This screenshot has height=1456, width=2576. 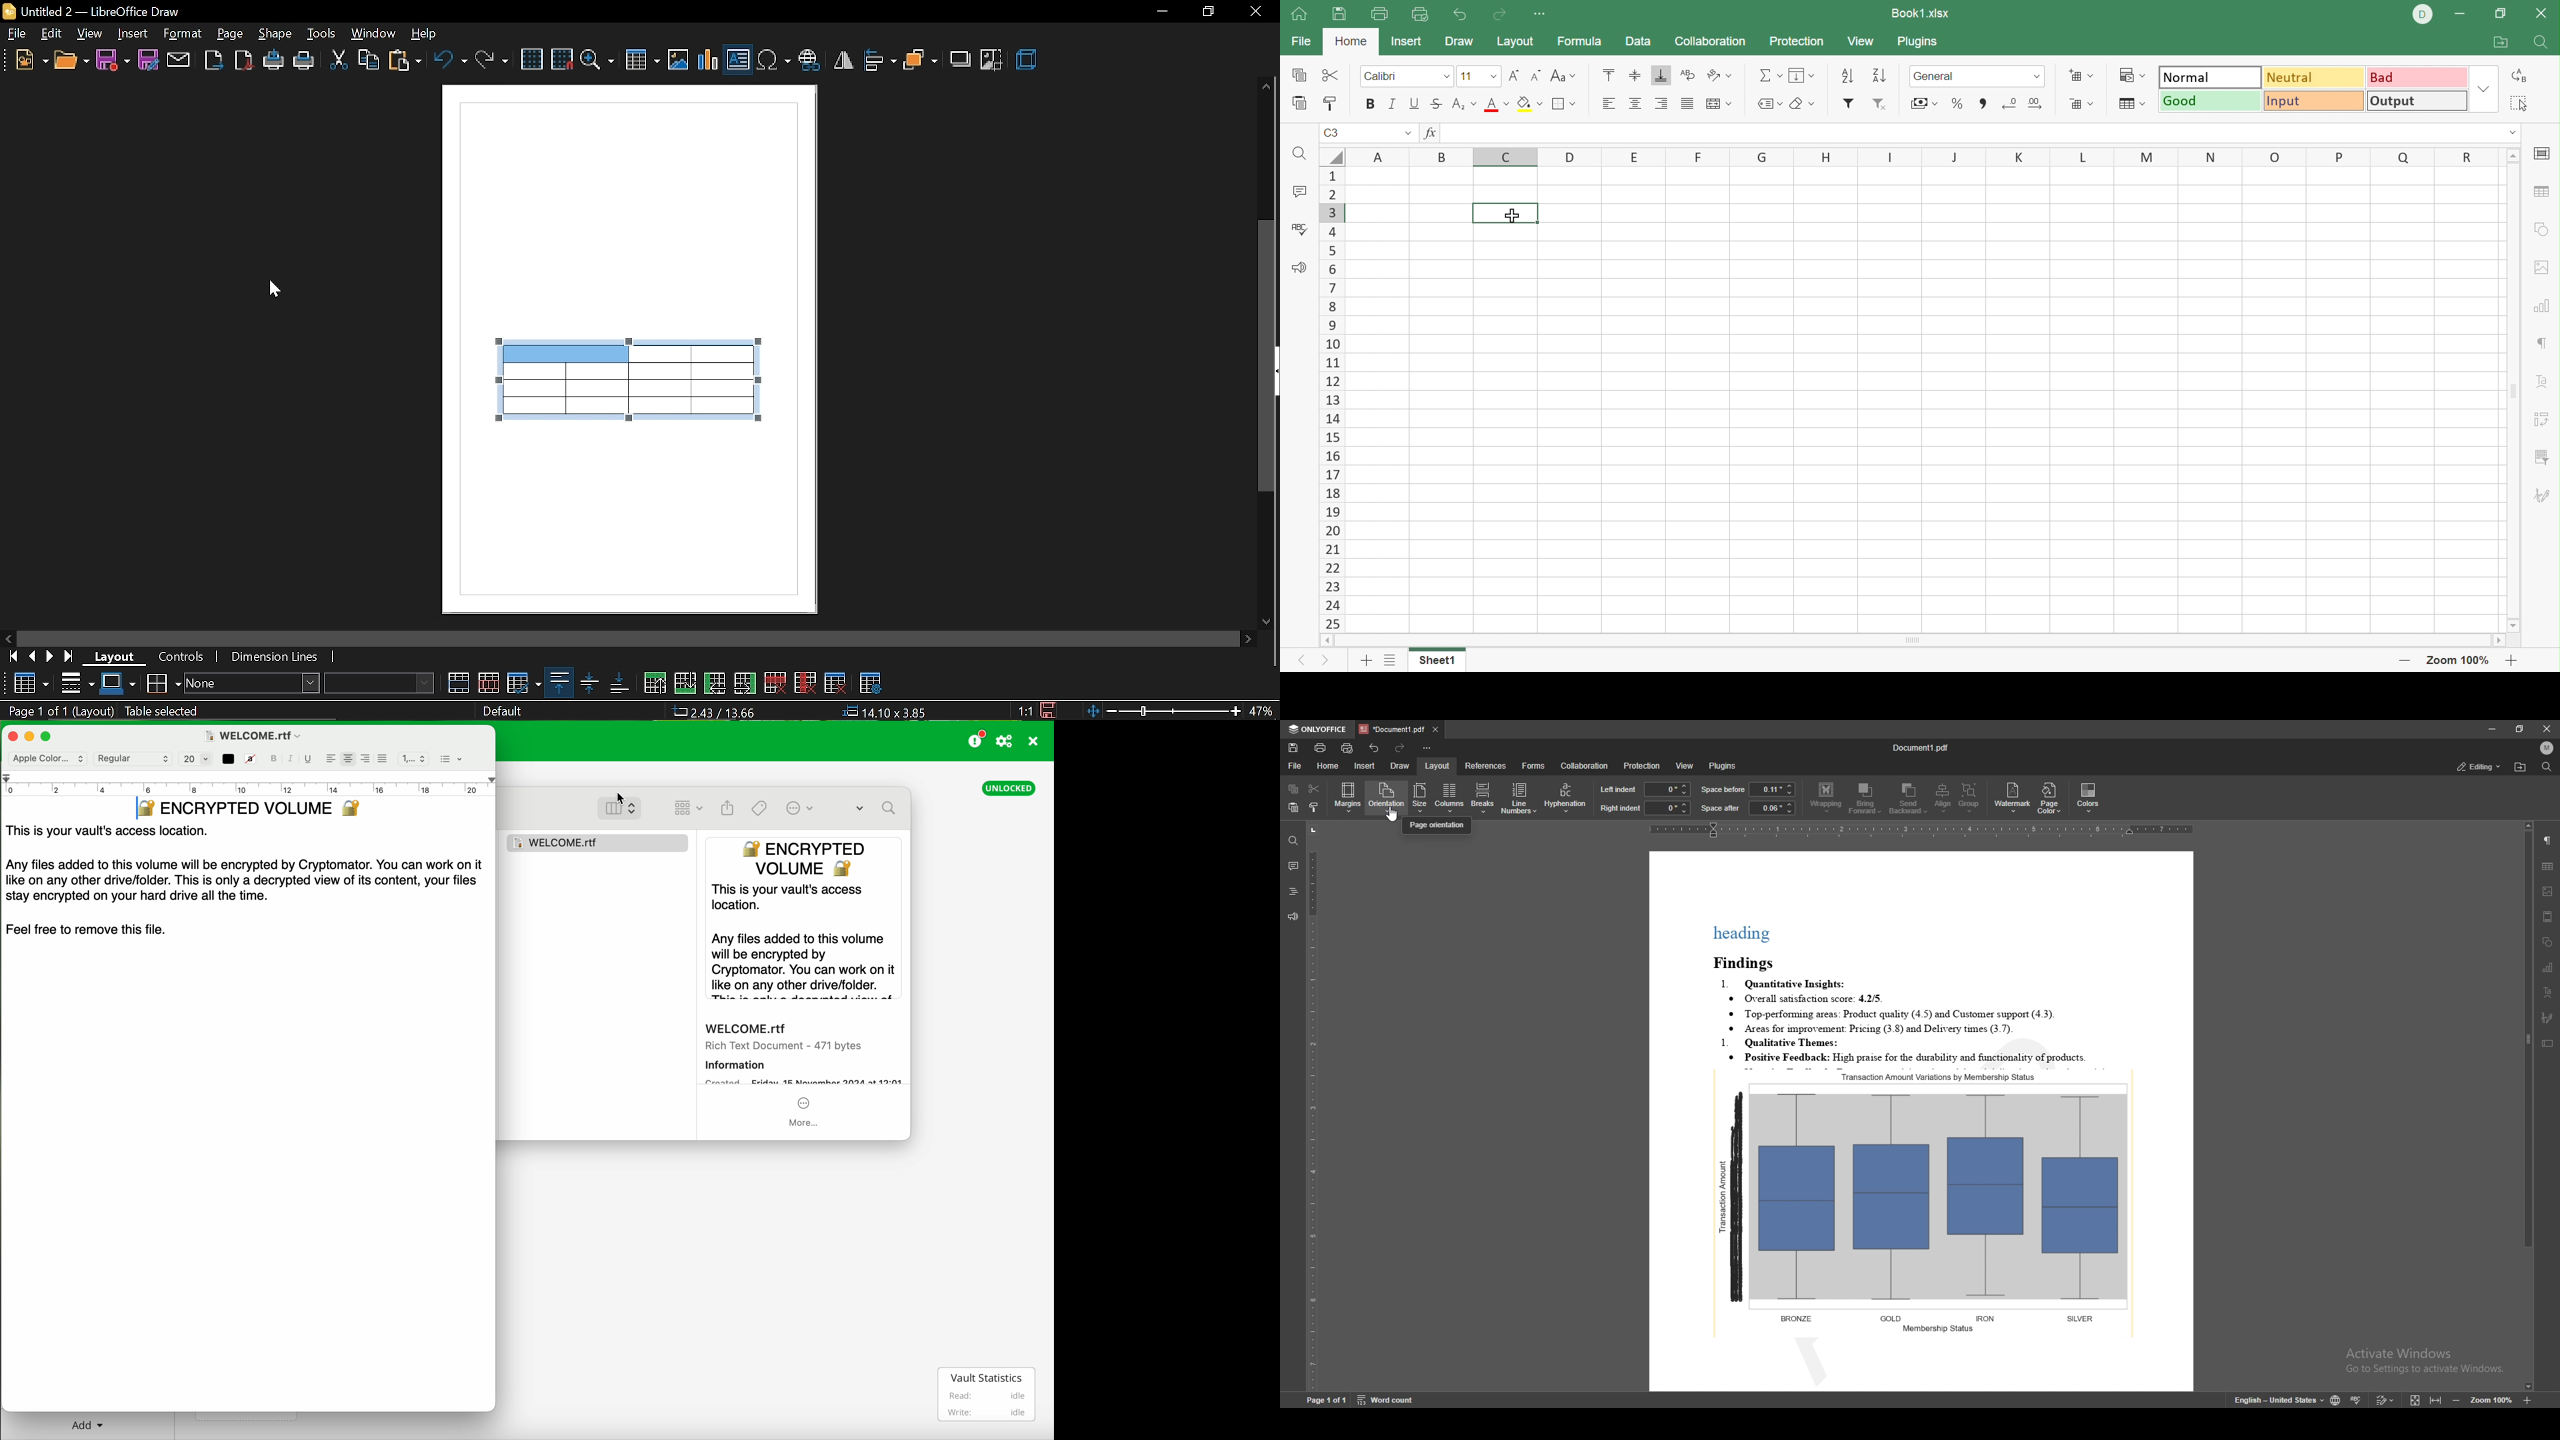 What do you see at coordinates (1250, 638) in the screenshot?
I see `move right` at bounding box center [1250, 638].